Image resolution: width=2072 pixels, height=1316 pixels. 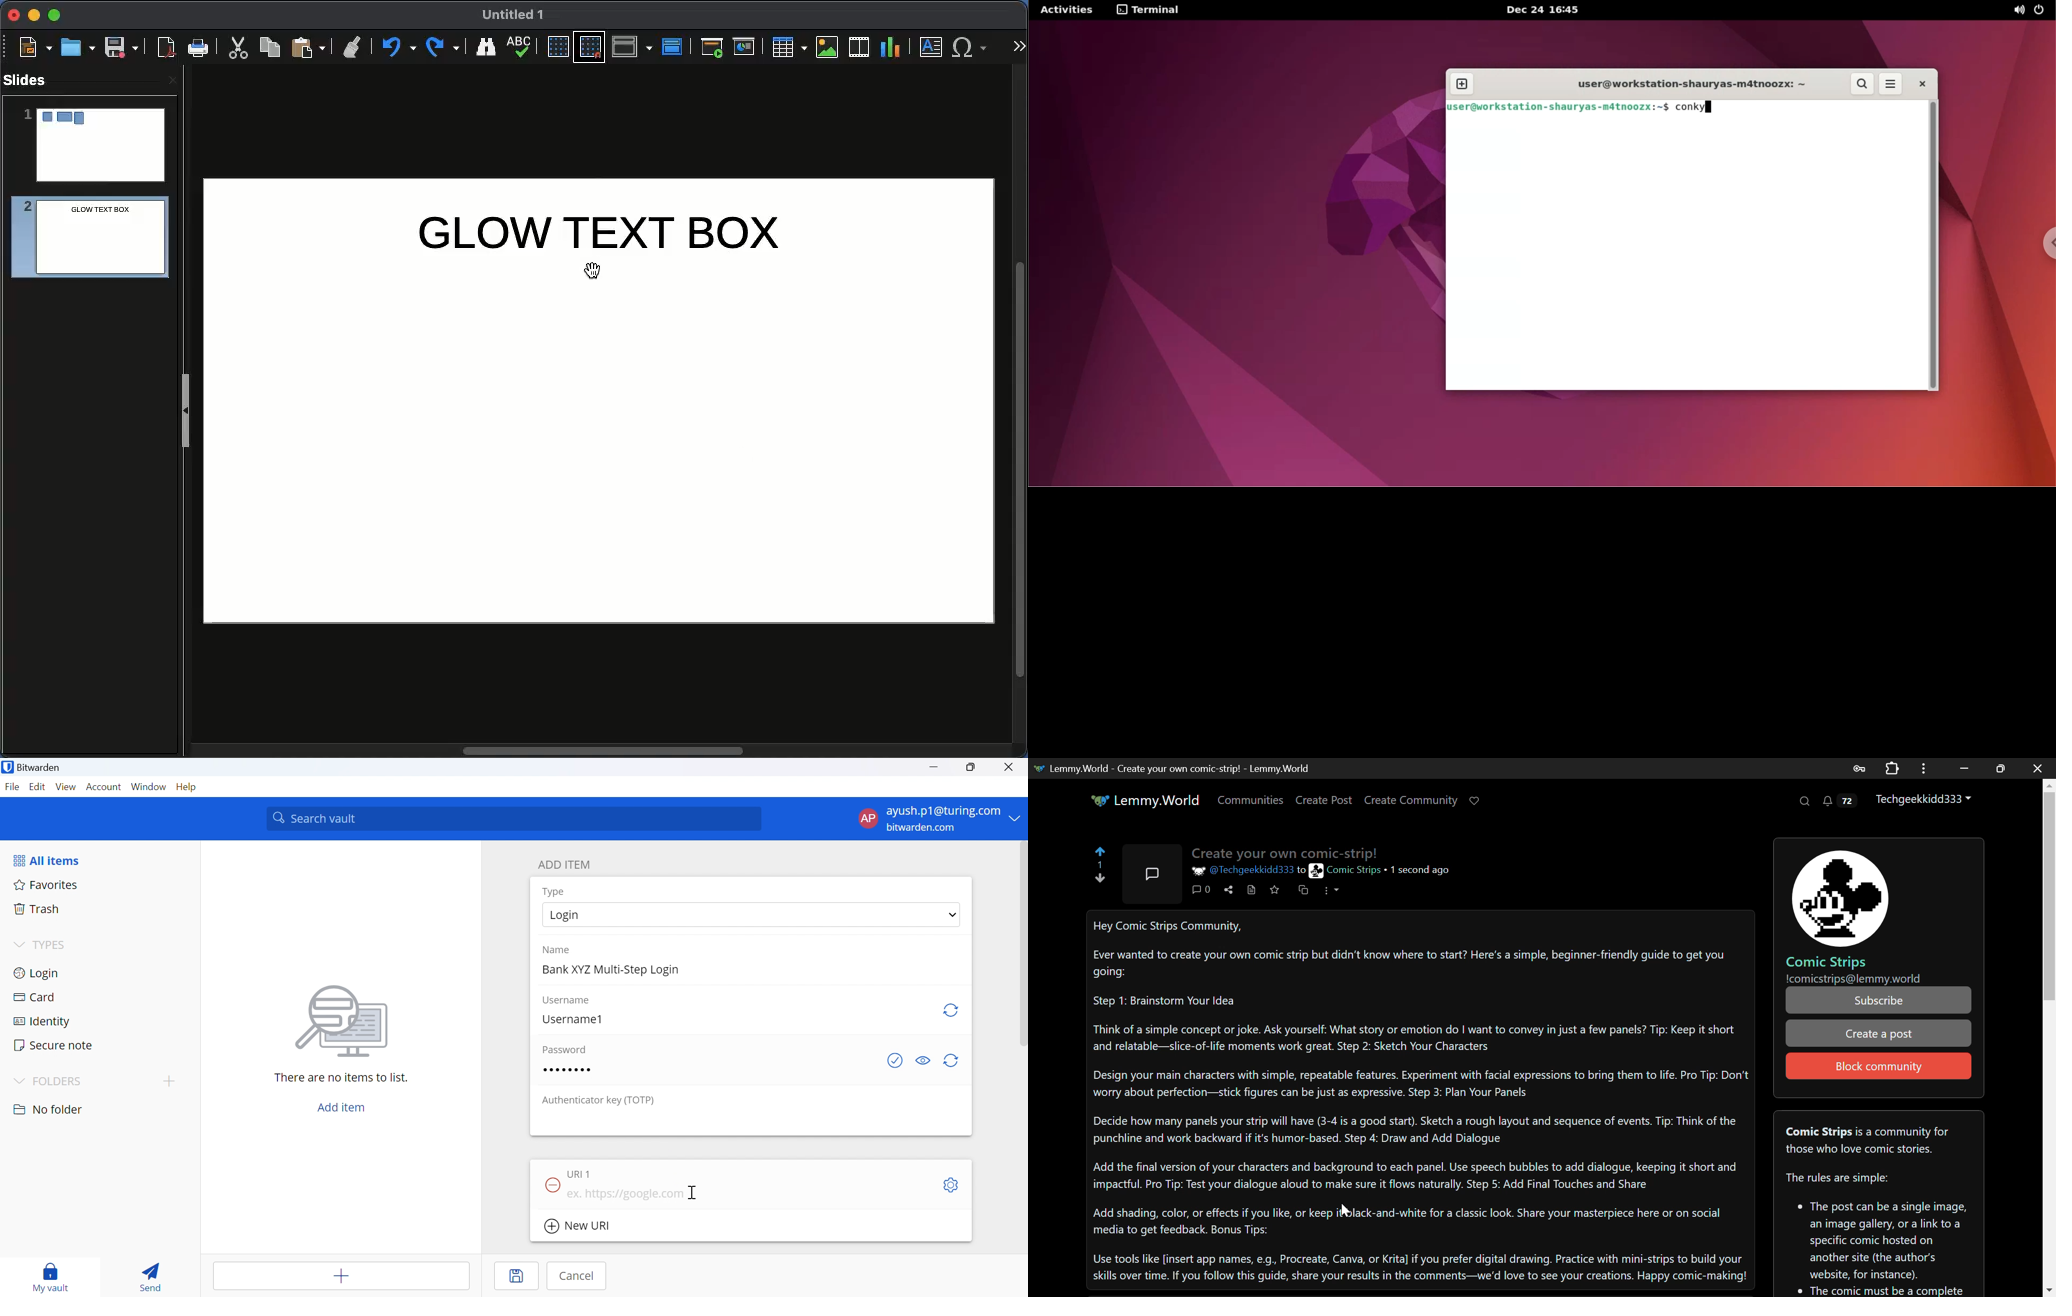 What do you see at coordinates (579, 915) in the screenshot?
I see `Login ` at bounding box center [579, 915].